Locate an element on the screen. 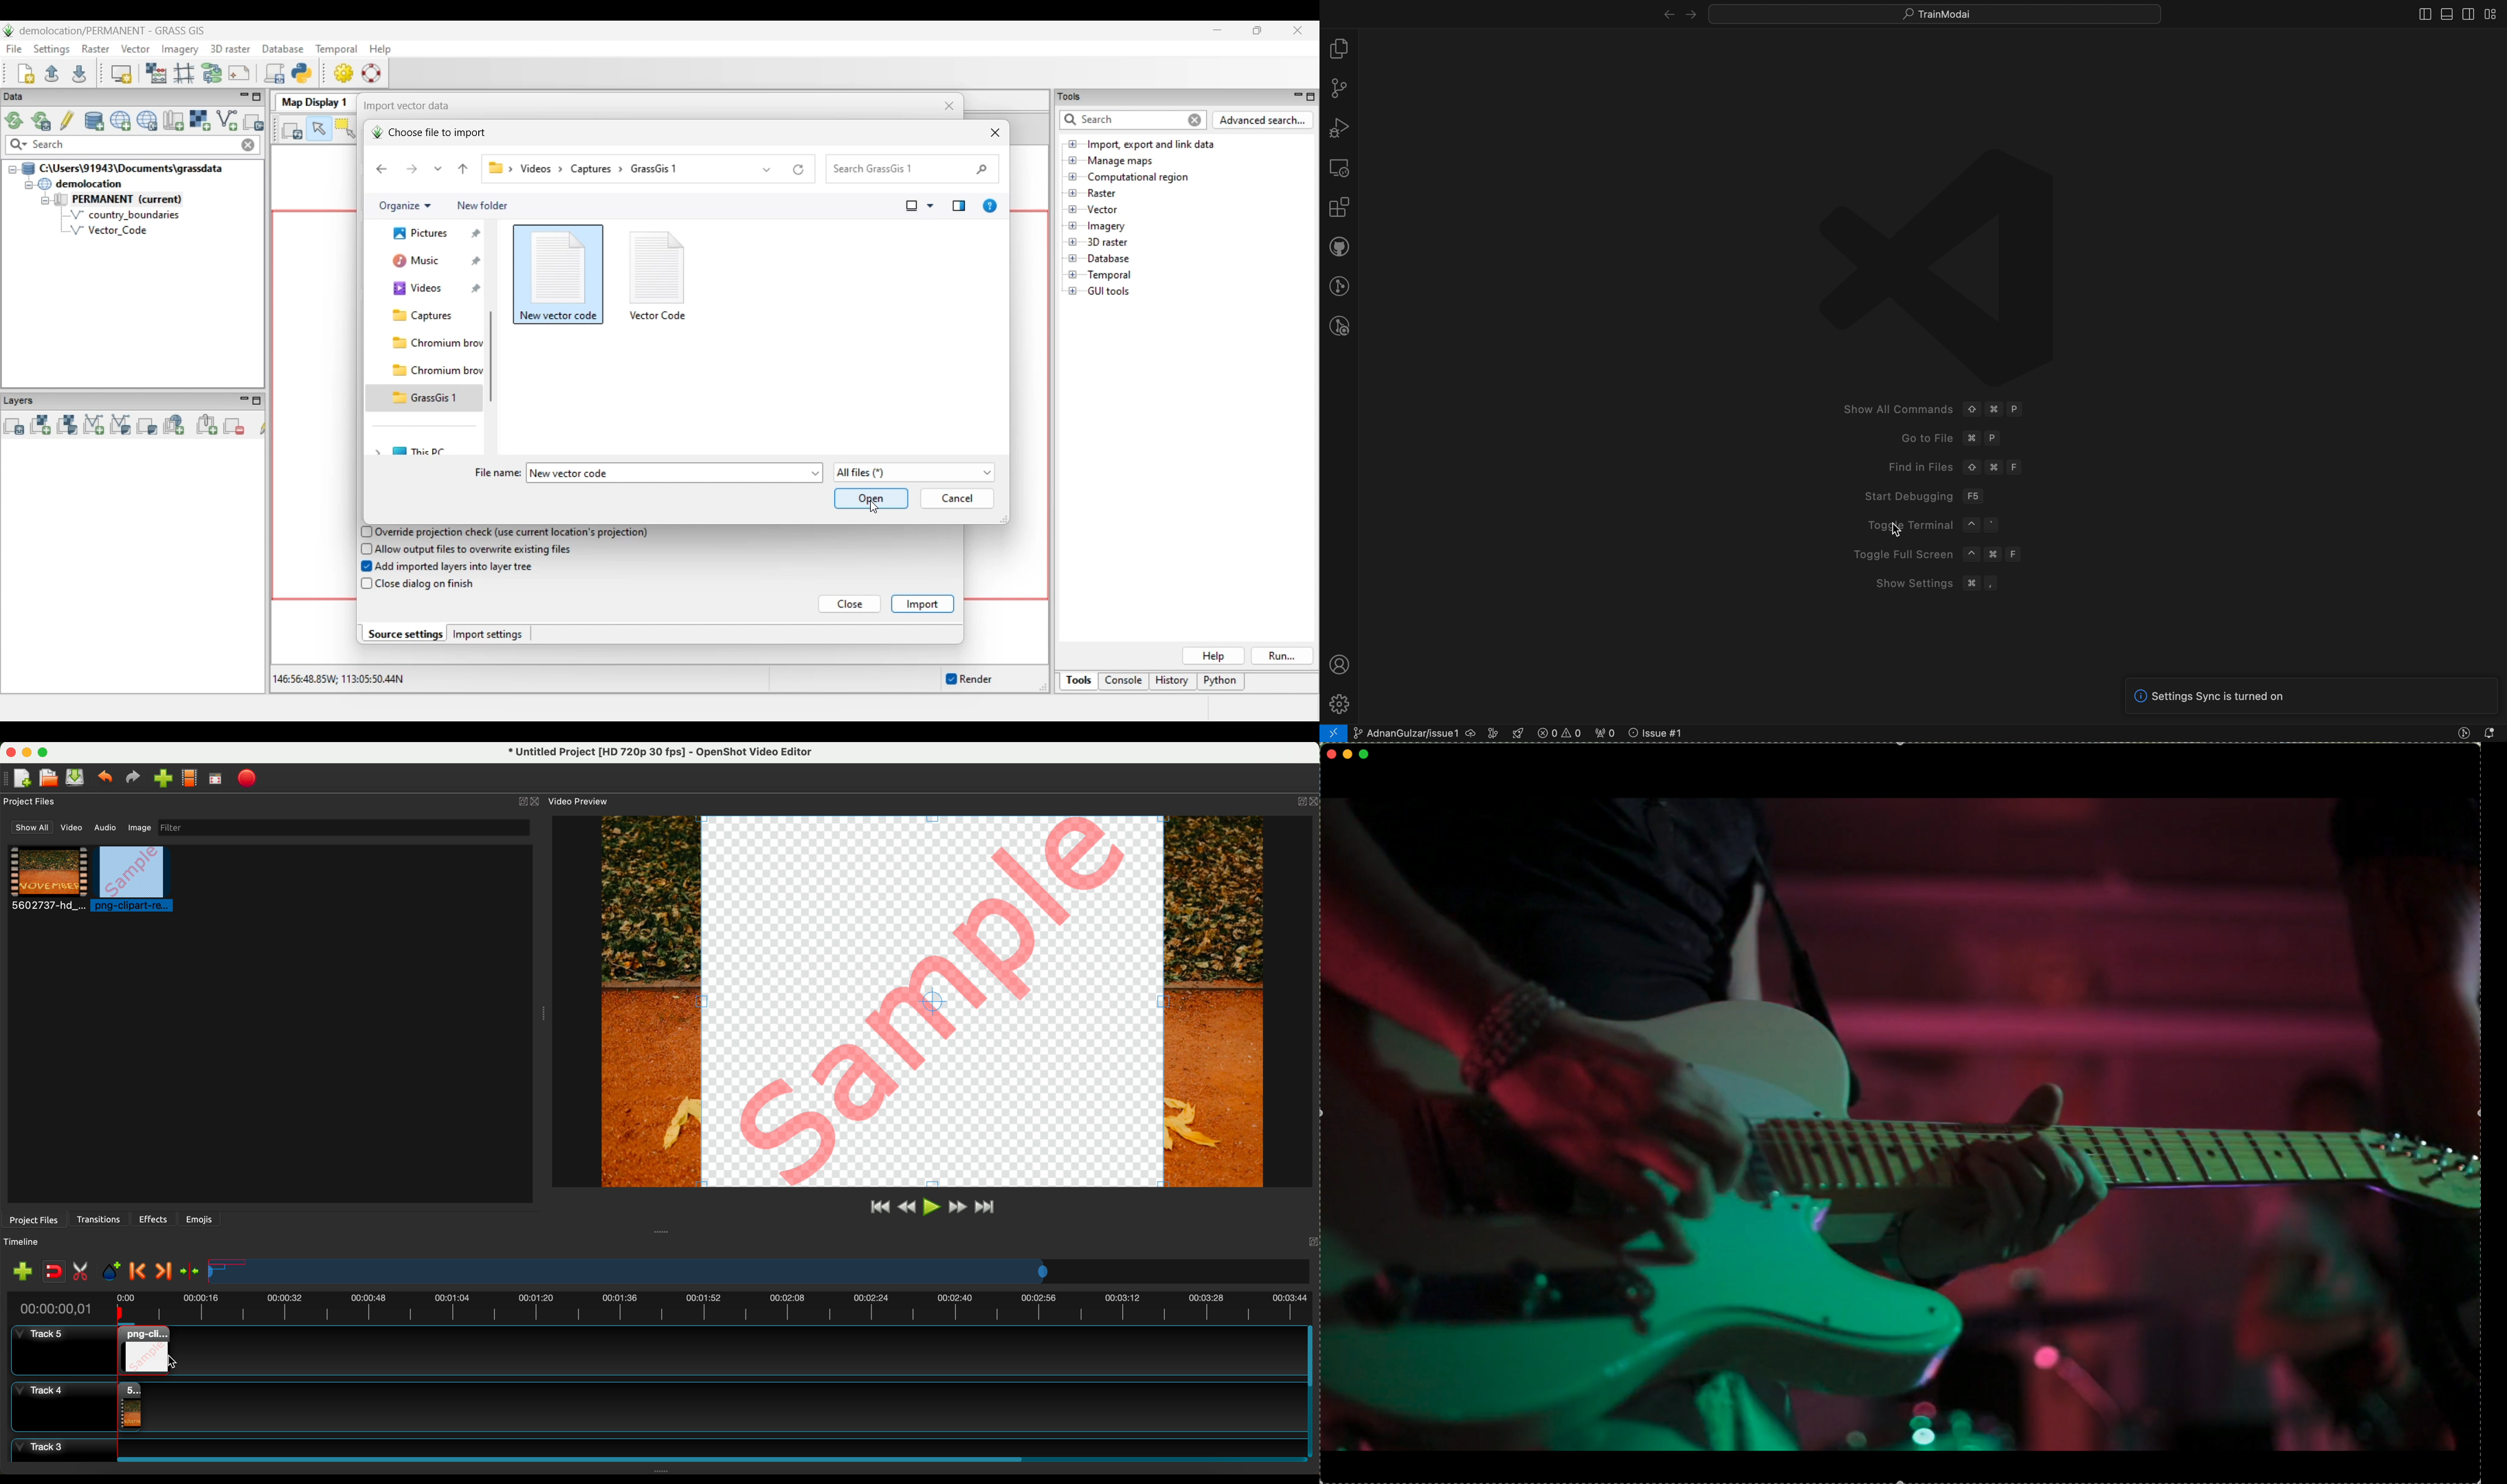 This screenshot has height=1484, width=2520. maximise is located at coordinates (1365, 754).